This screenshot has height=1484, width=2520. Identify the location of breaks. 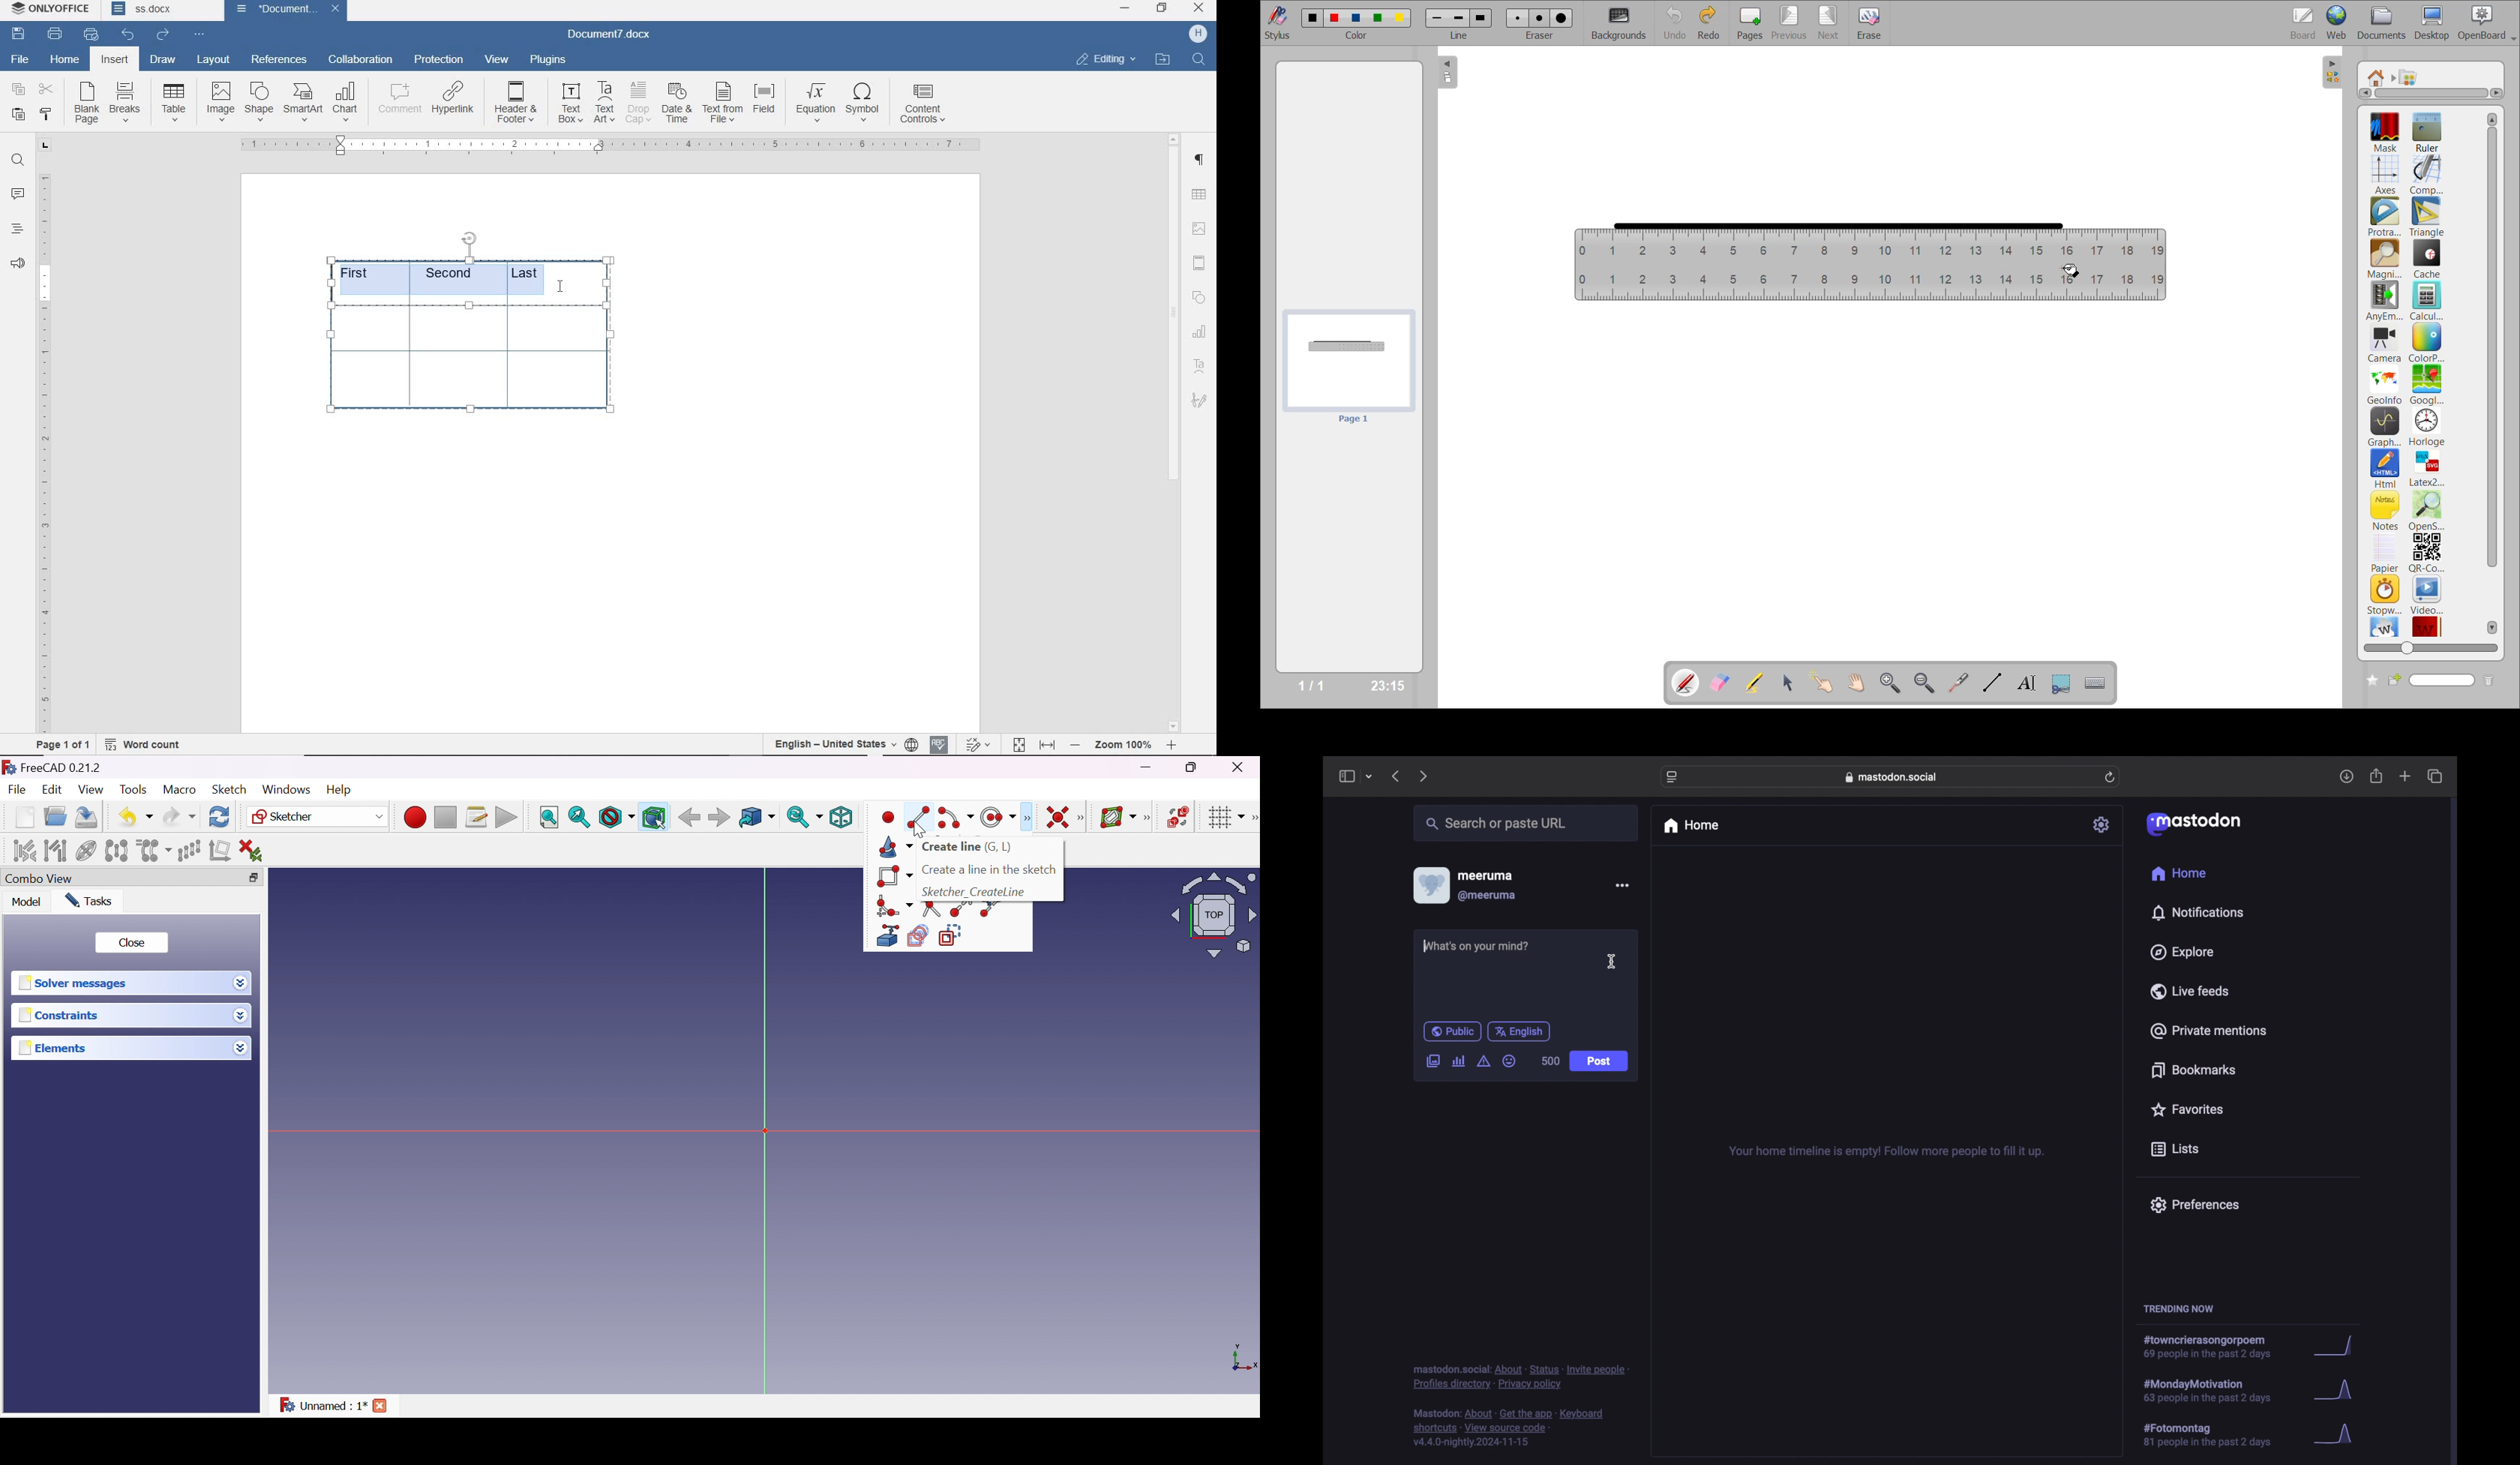
(127, 102).